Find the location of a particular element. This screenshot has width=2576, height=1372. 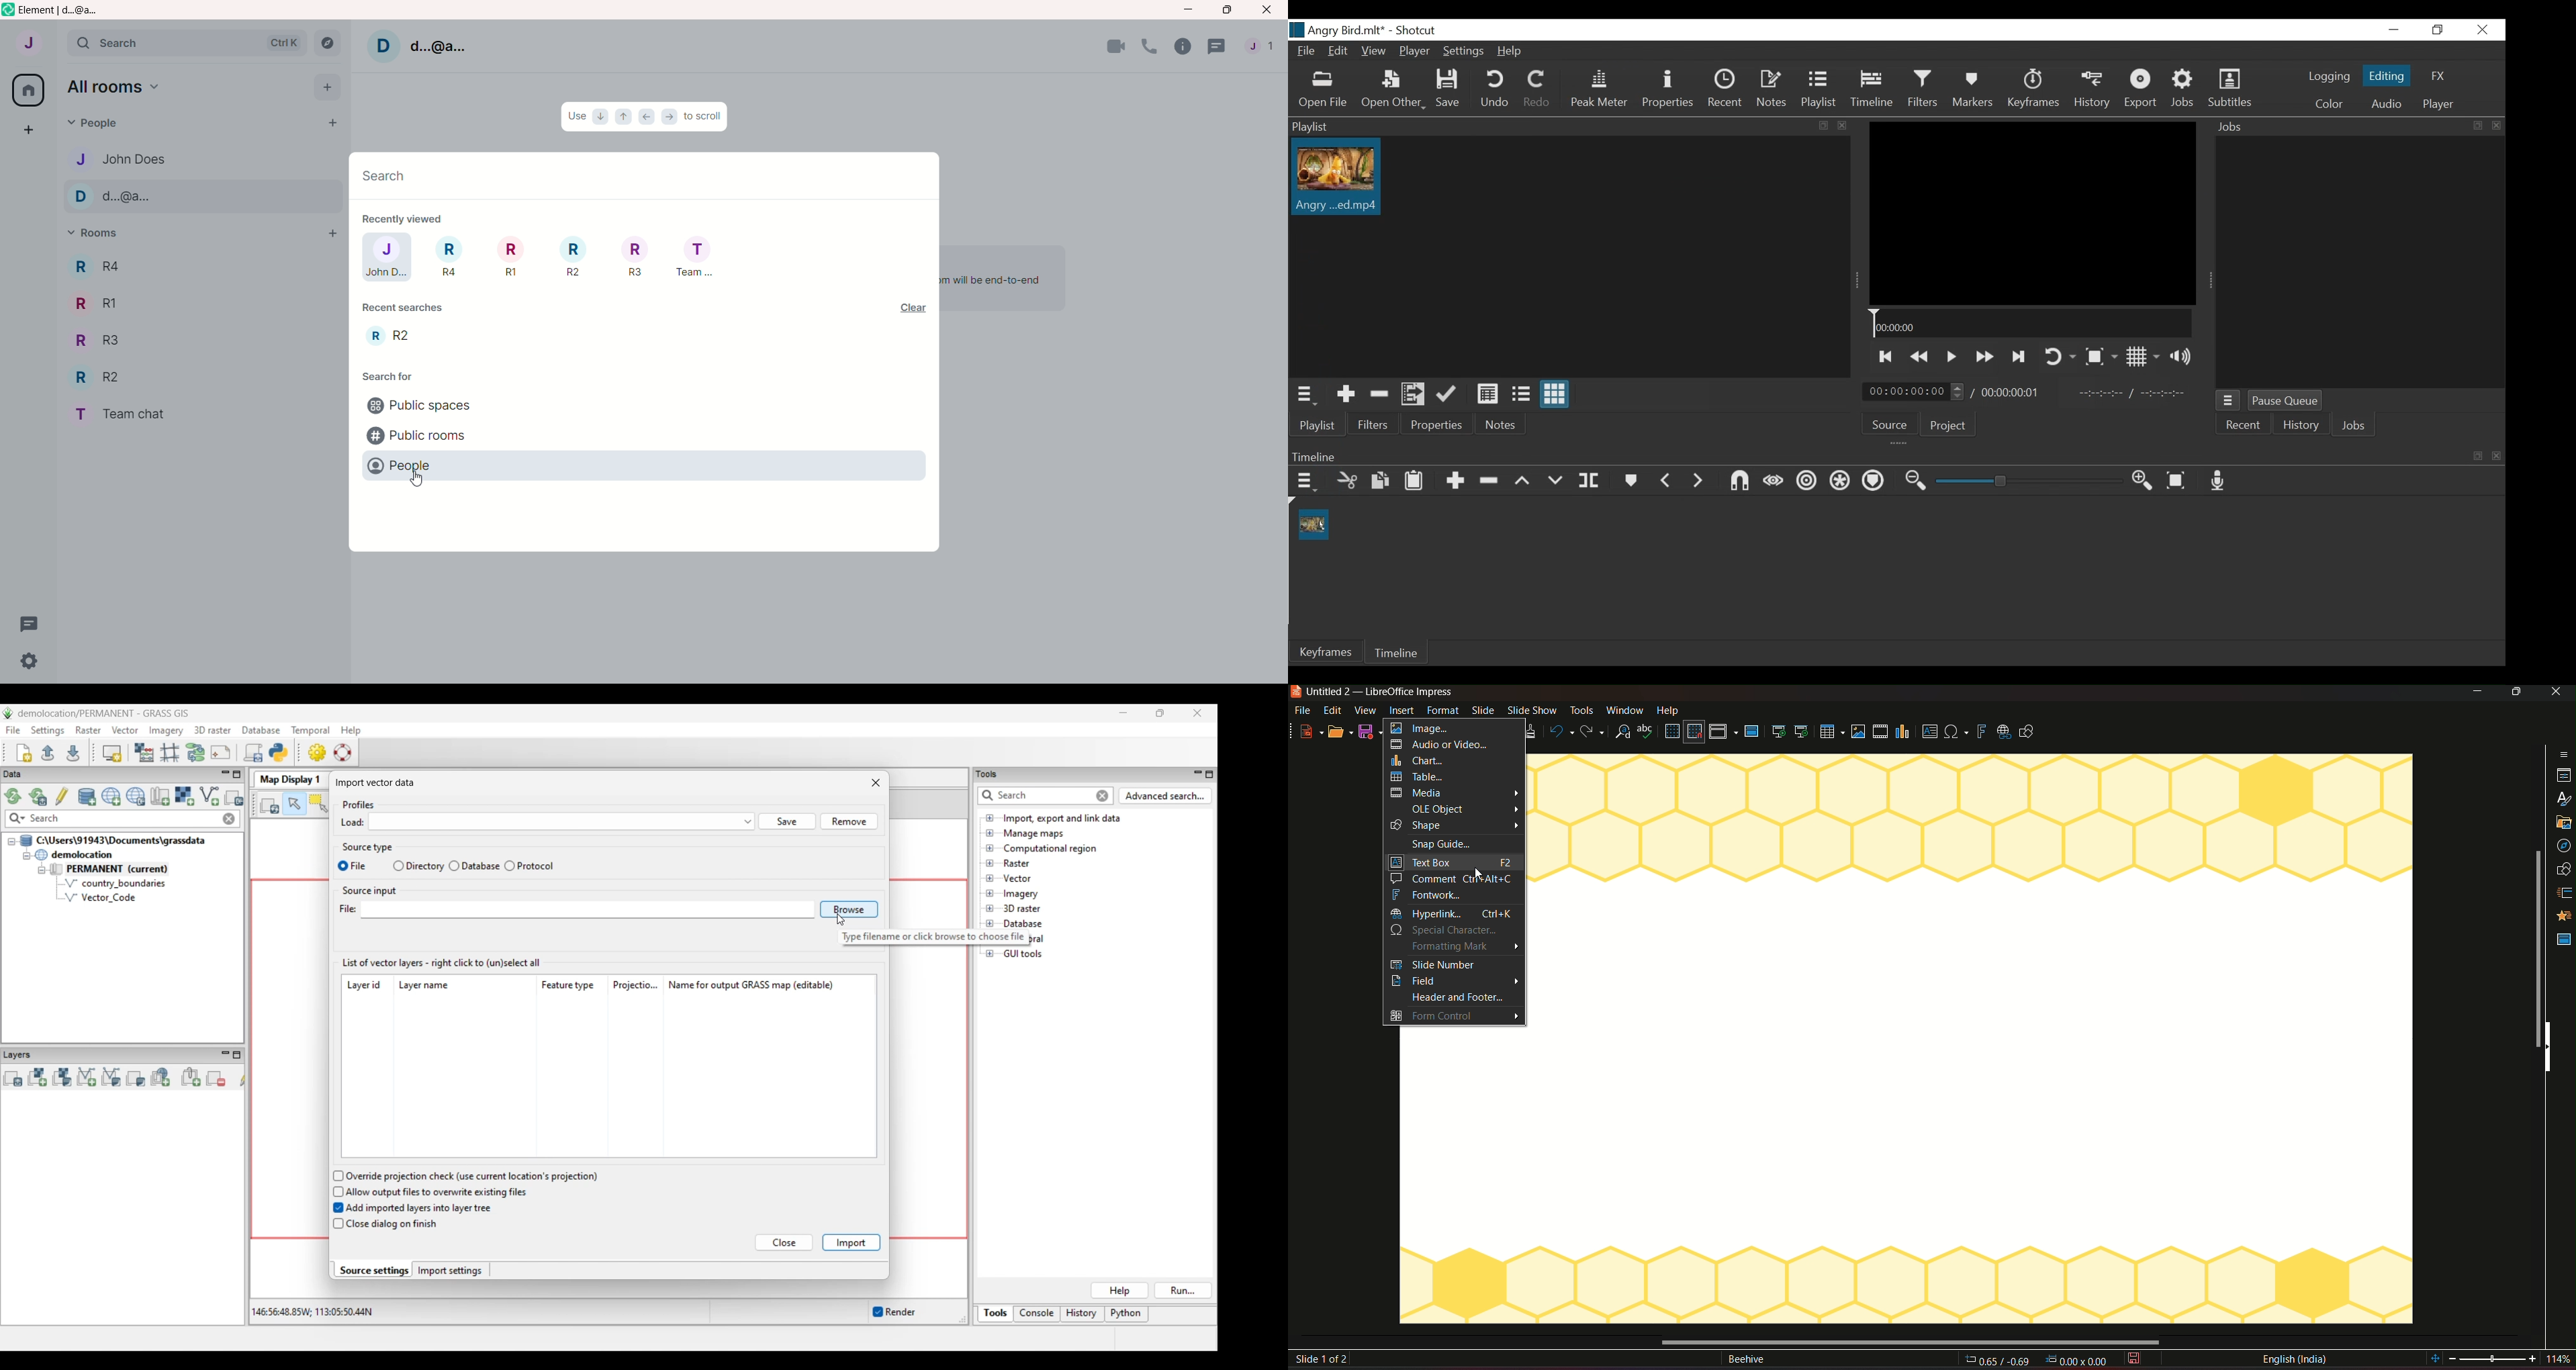

R4 is located at coordinates (94, 266).